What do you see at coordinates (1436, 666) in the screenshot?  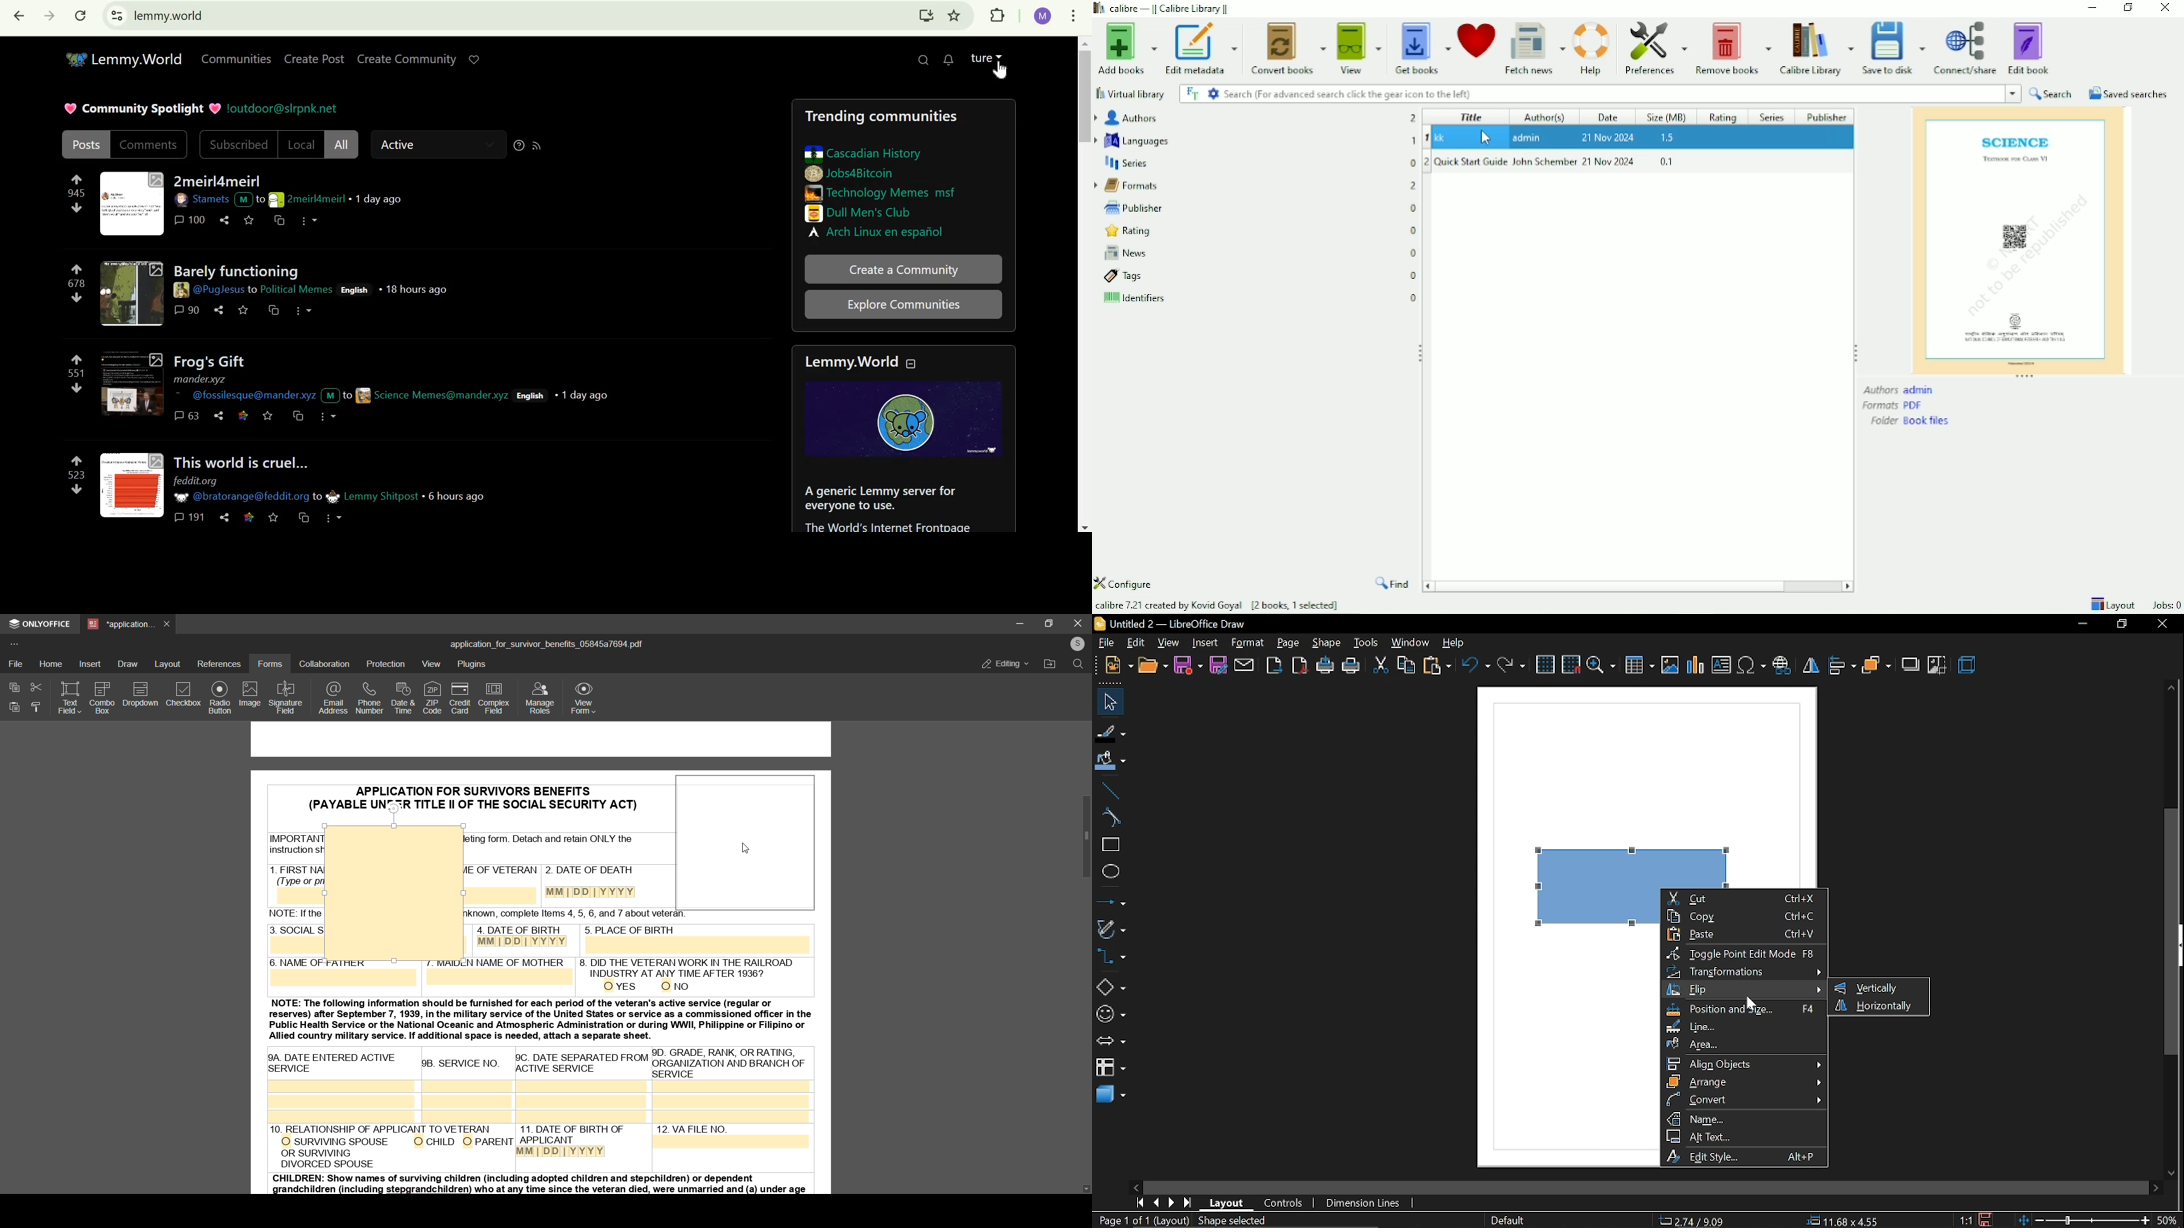 I see `paste` at bounding box center [1436, 666].